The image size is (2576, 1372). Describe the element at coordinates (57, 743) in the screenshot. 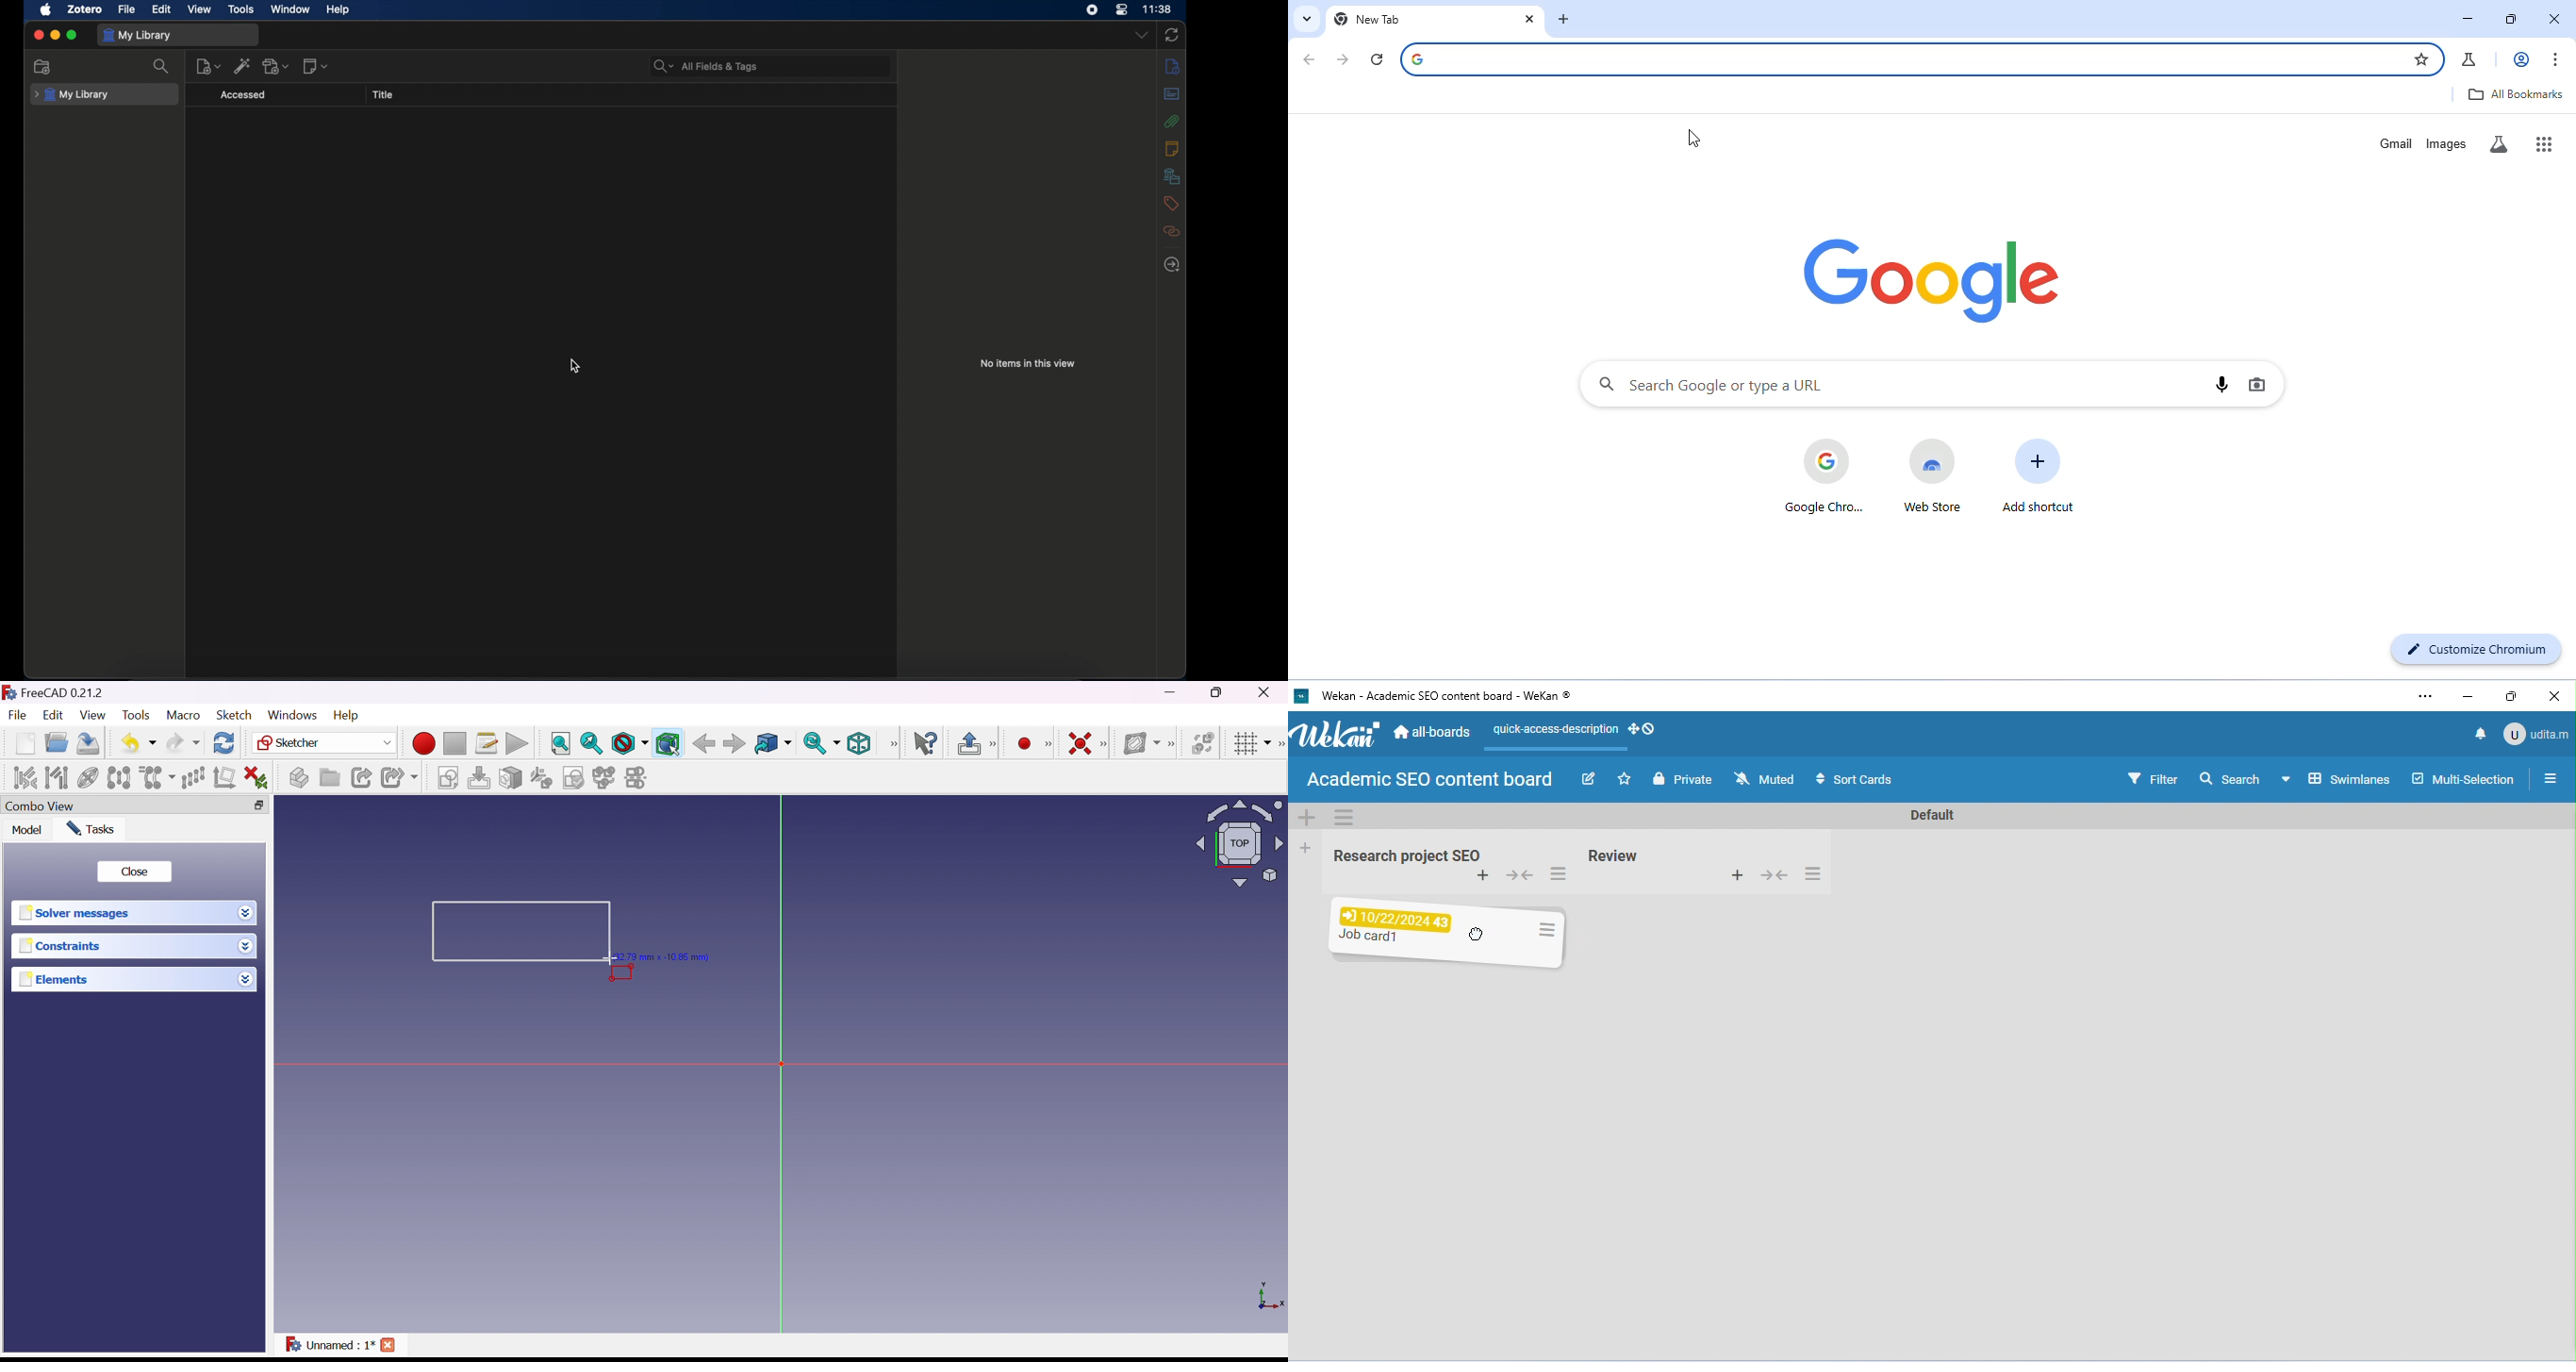

I see `Open` at that location.